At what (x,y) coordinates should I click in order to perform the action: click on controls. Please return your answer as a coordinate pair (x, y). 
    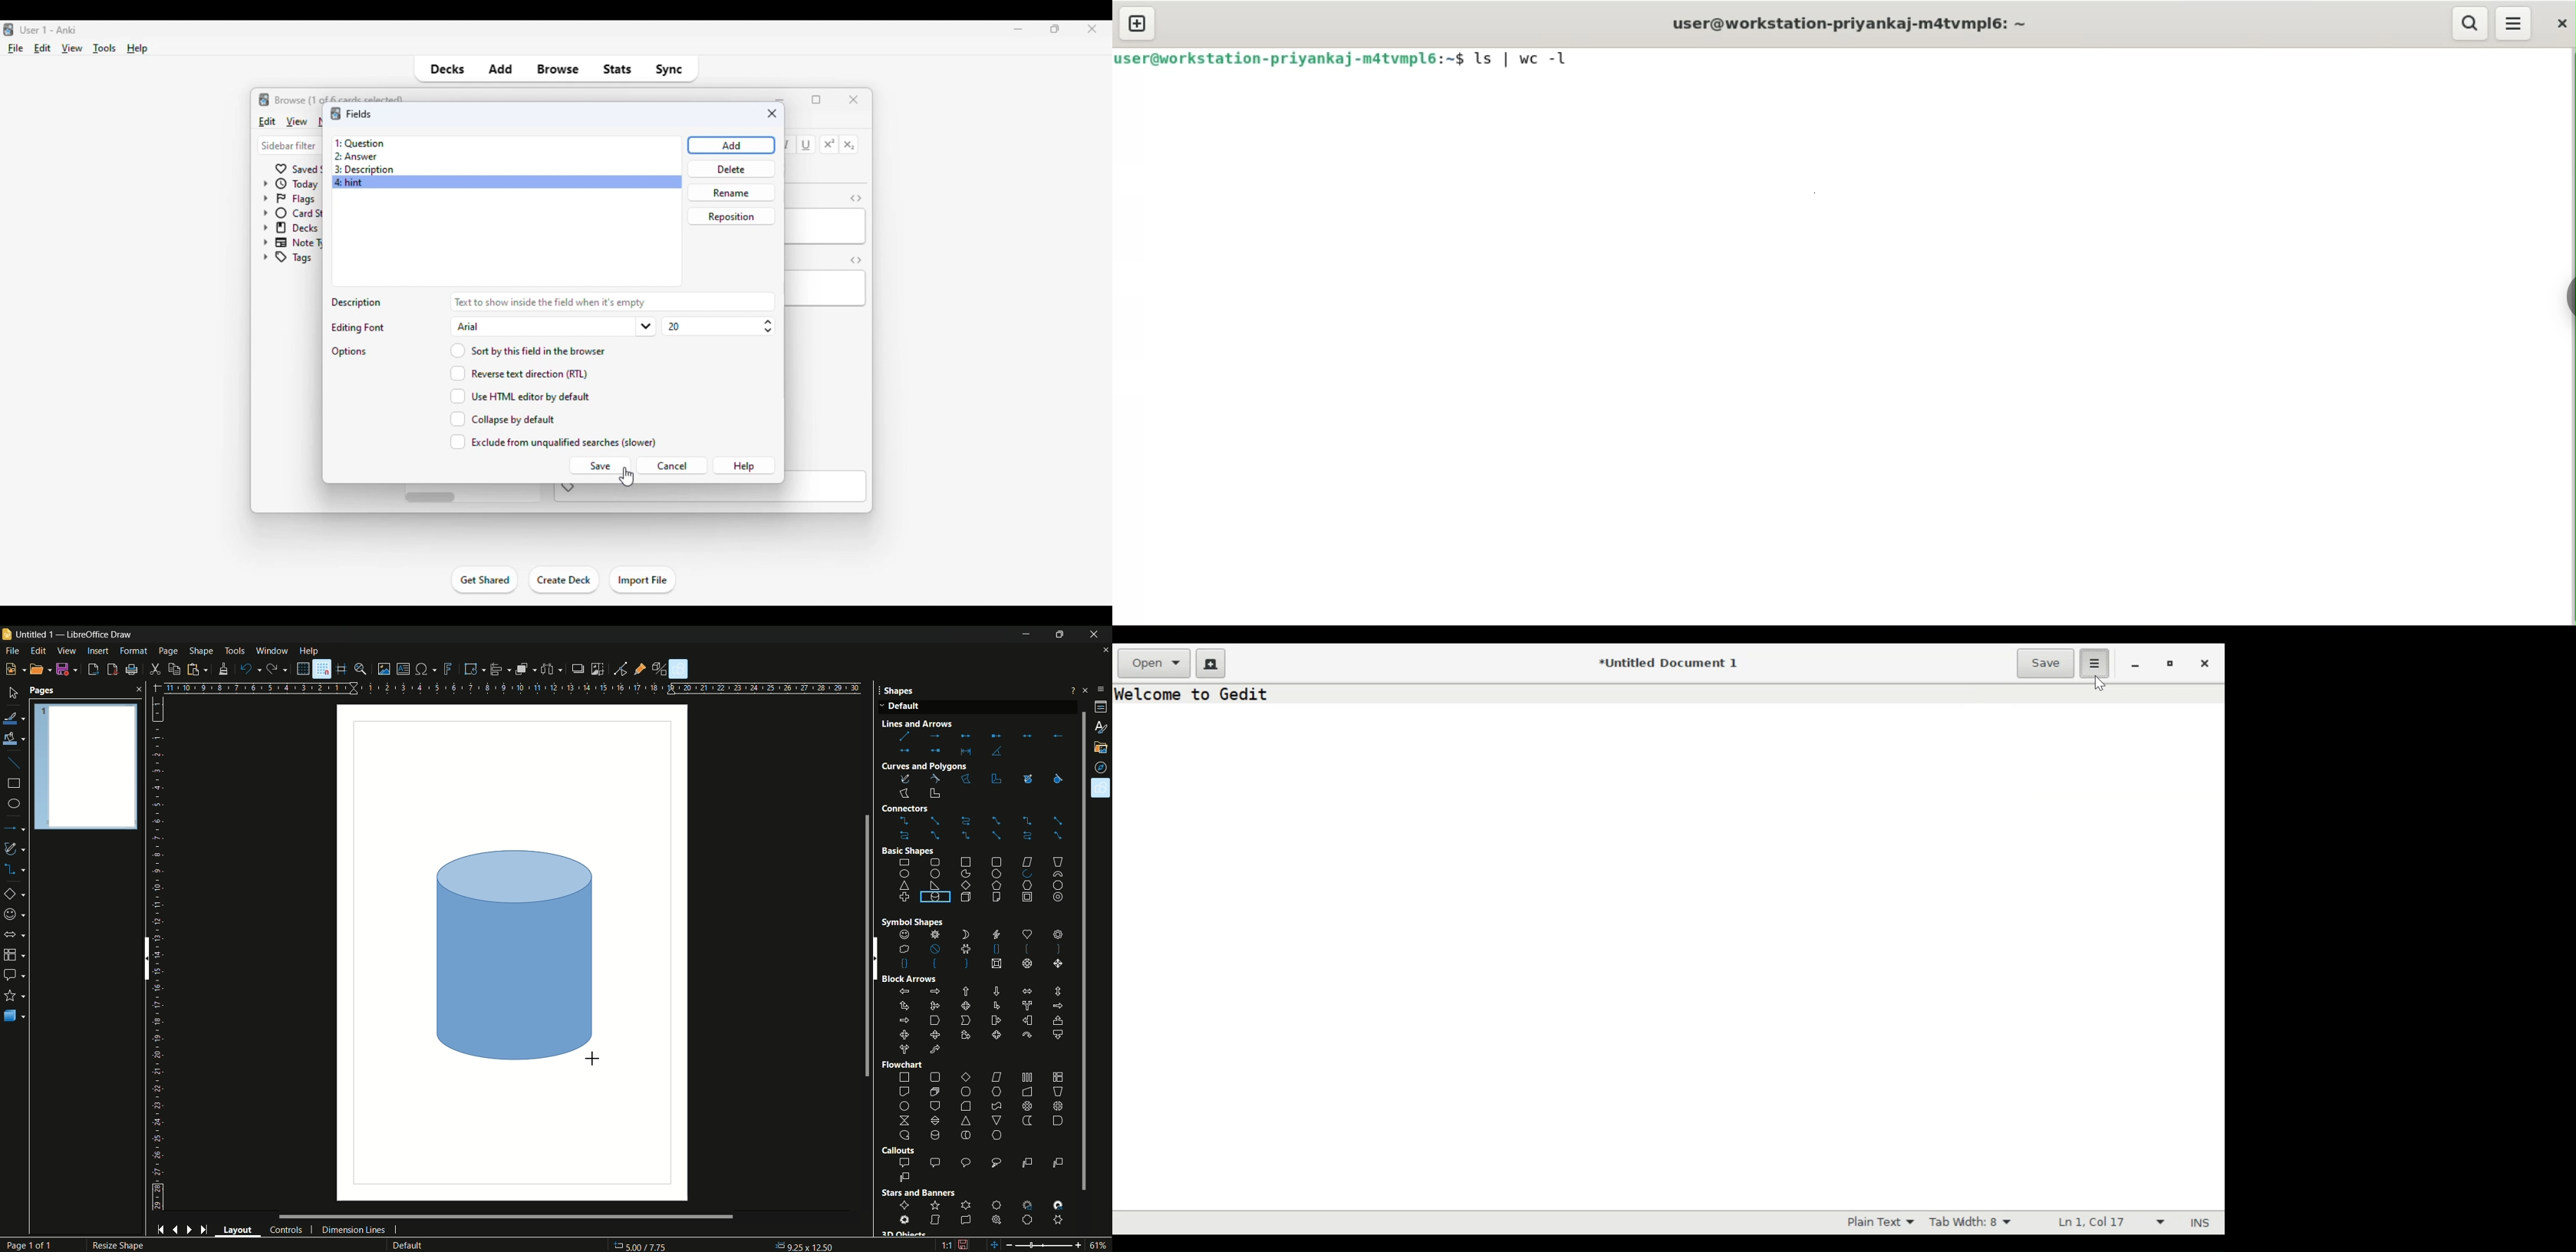
    Looking at the image, I should click on (286, 1231).